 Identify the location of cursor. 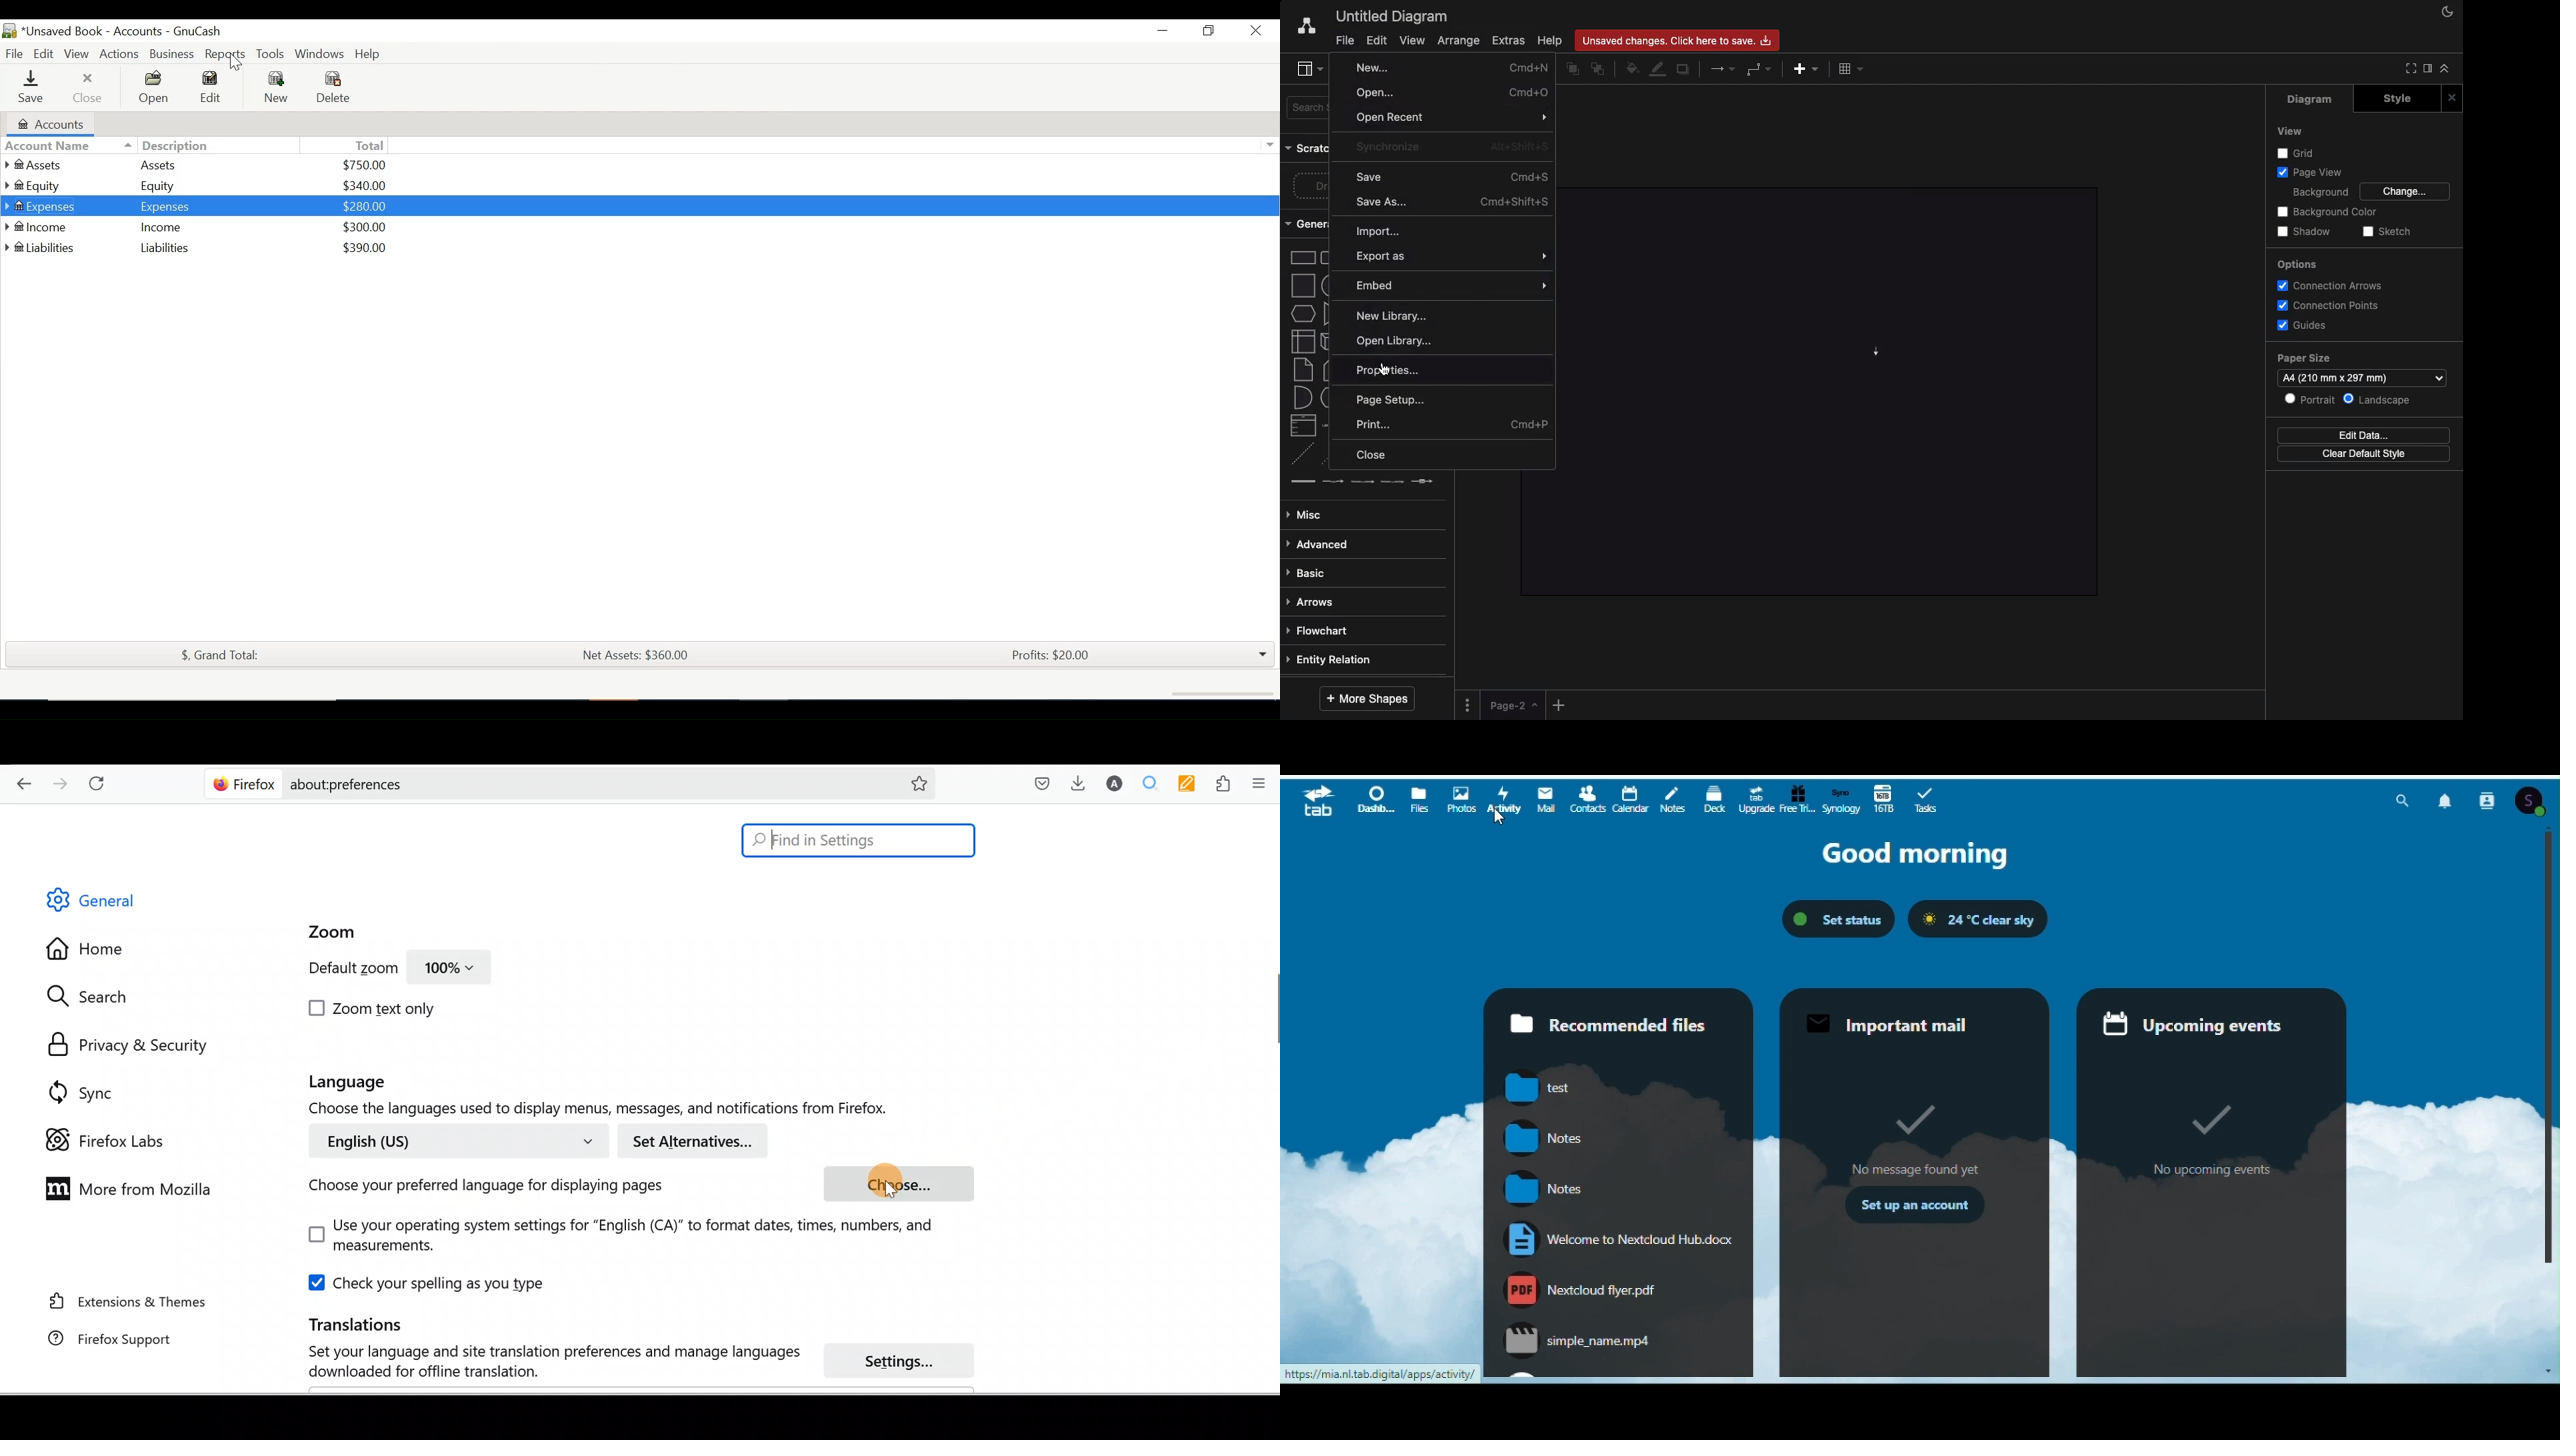
(1494, 819).